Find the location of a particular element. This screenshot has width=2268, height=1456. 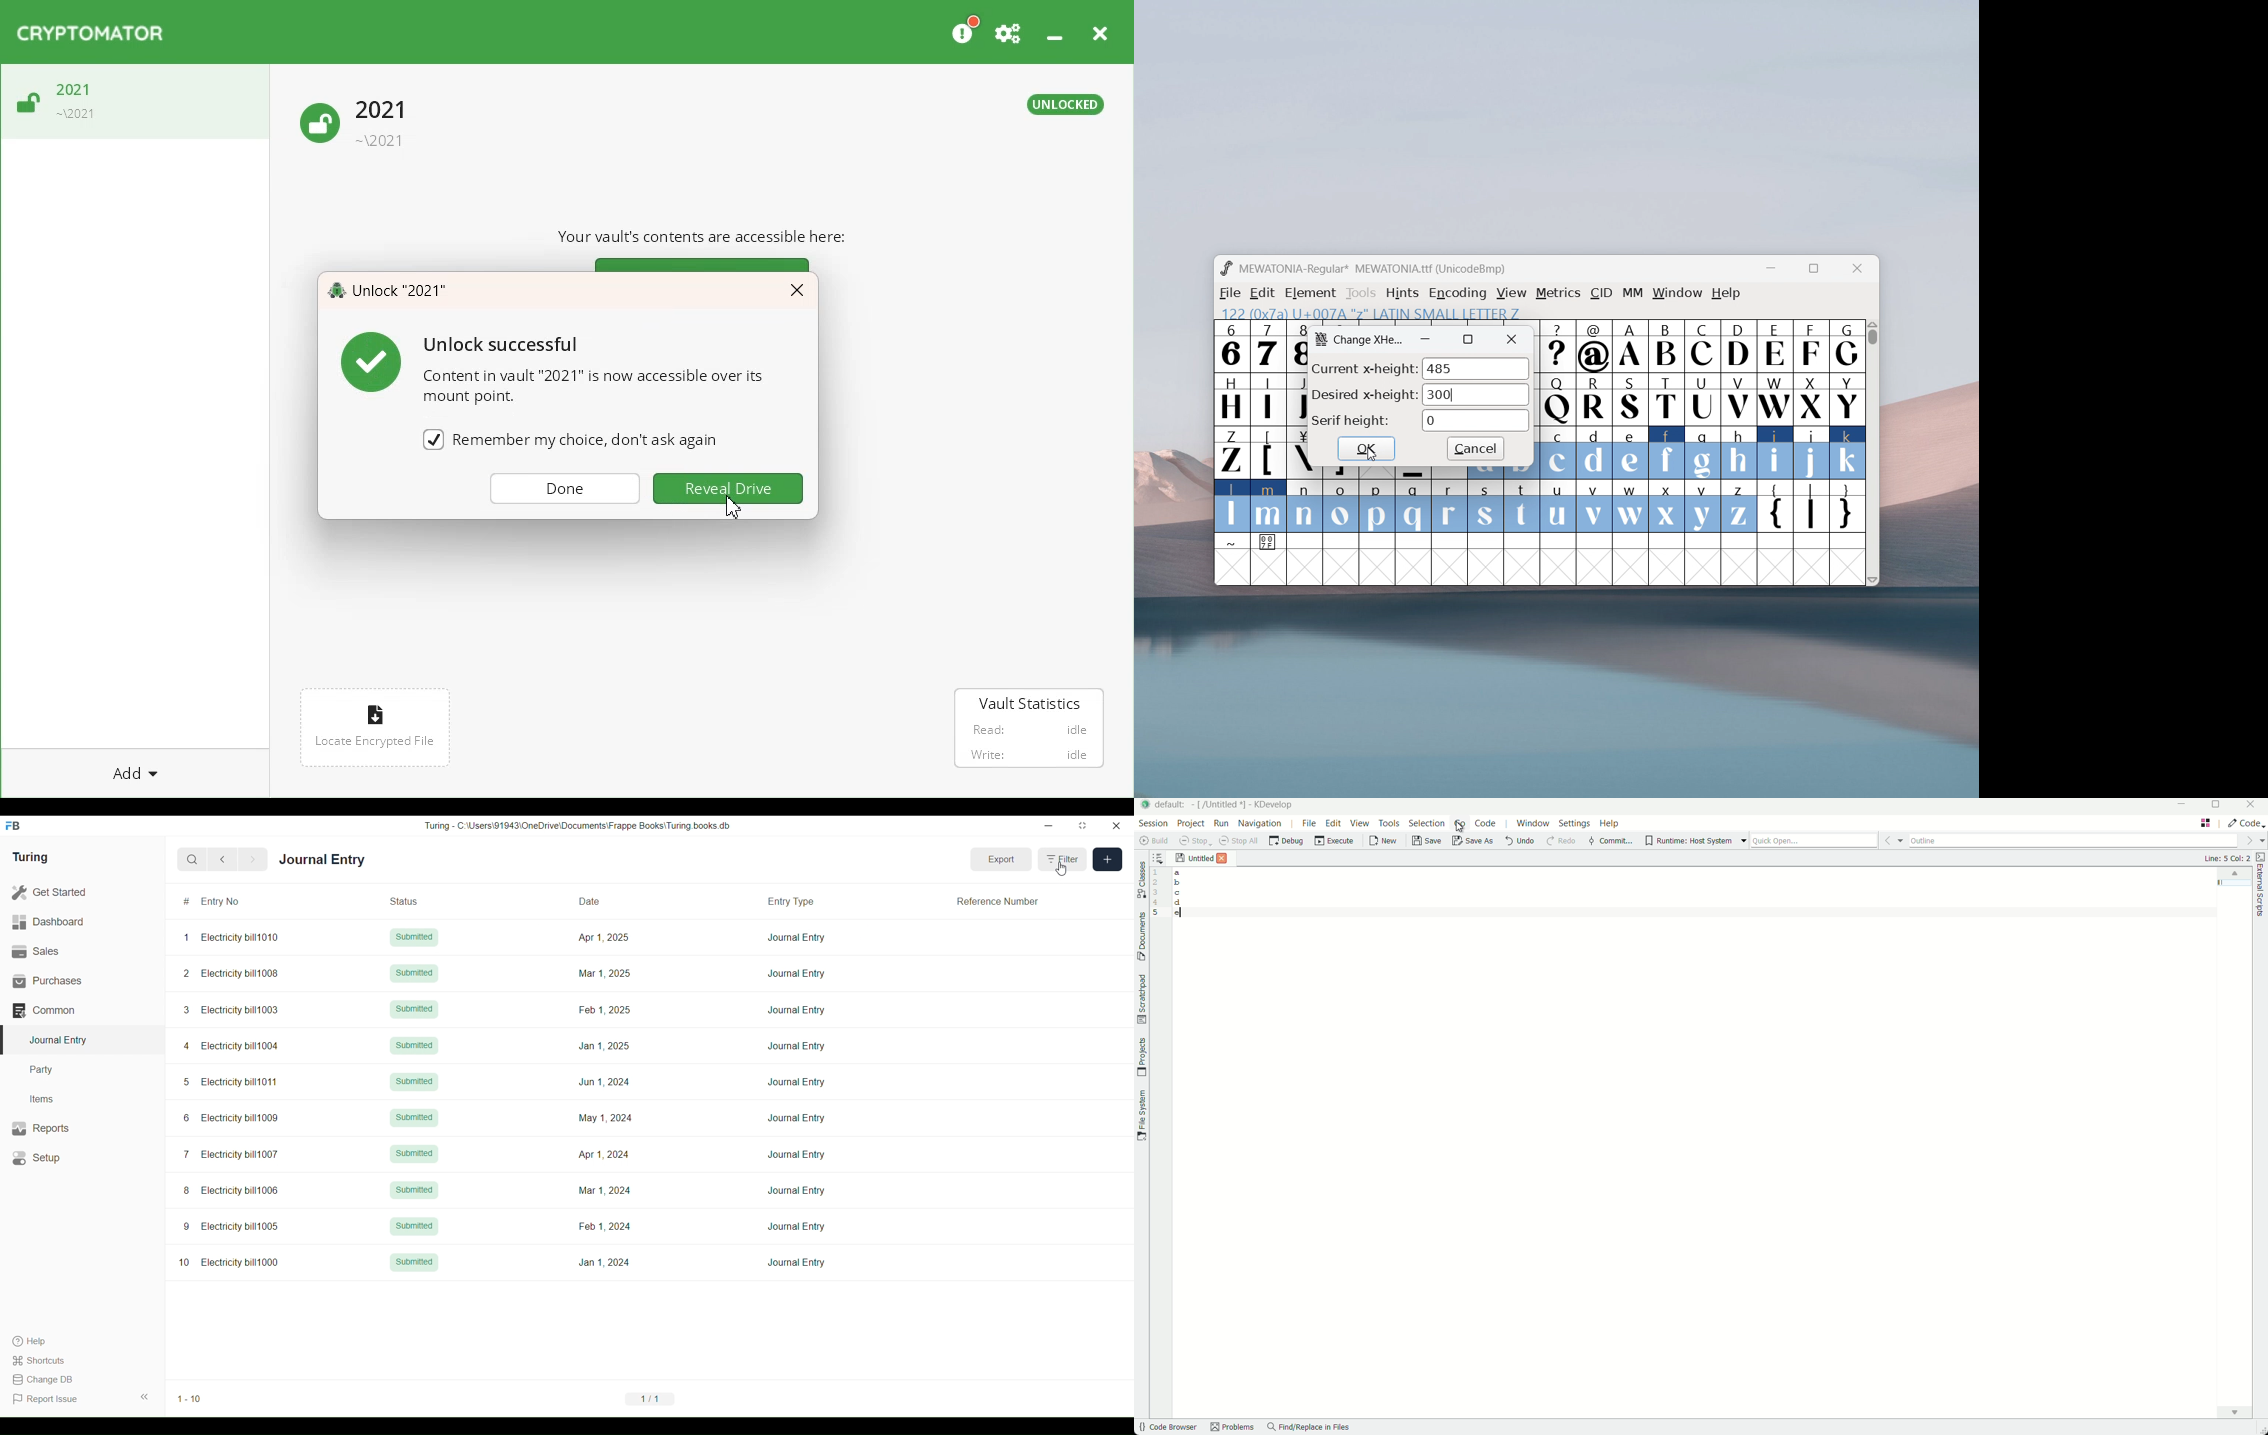

Journal Entry is located at coordinates (796, 974).